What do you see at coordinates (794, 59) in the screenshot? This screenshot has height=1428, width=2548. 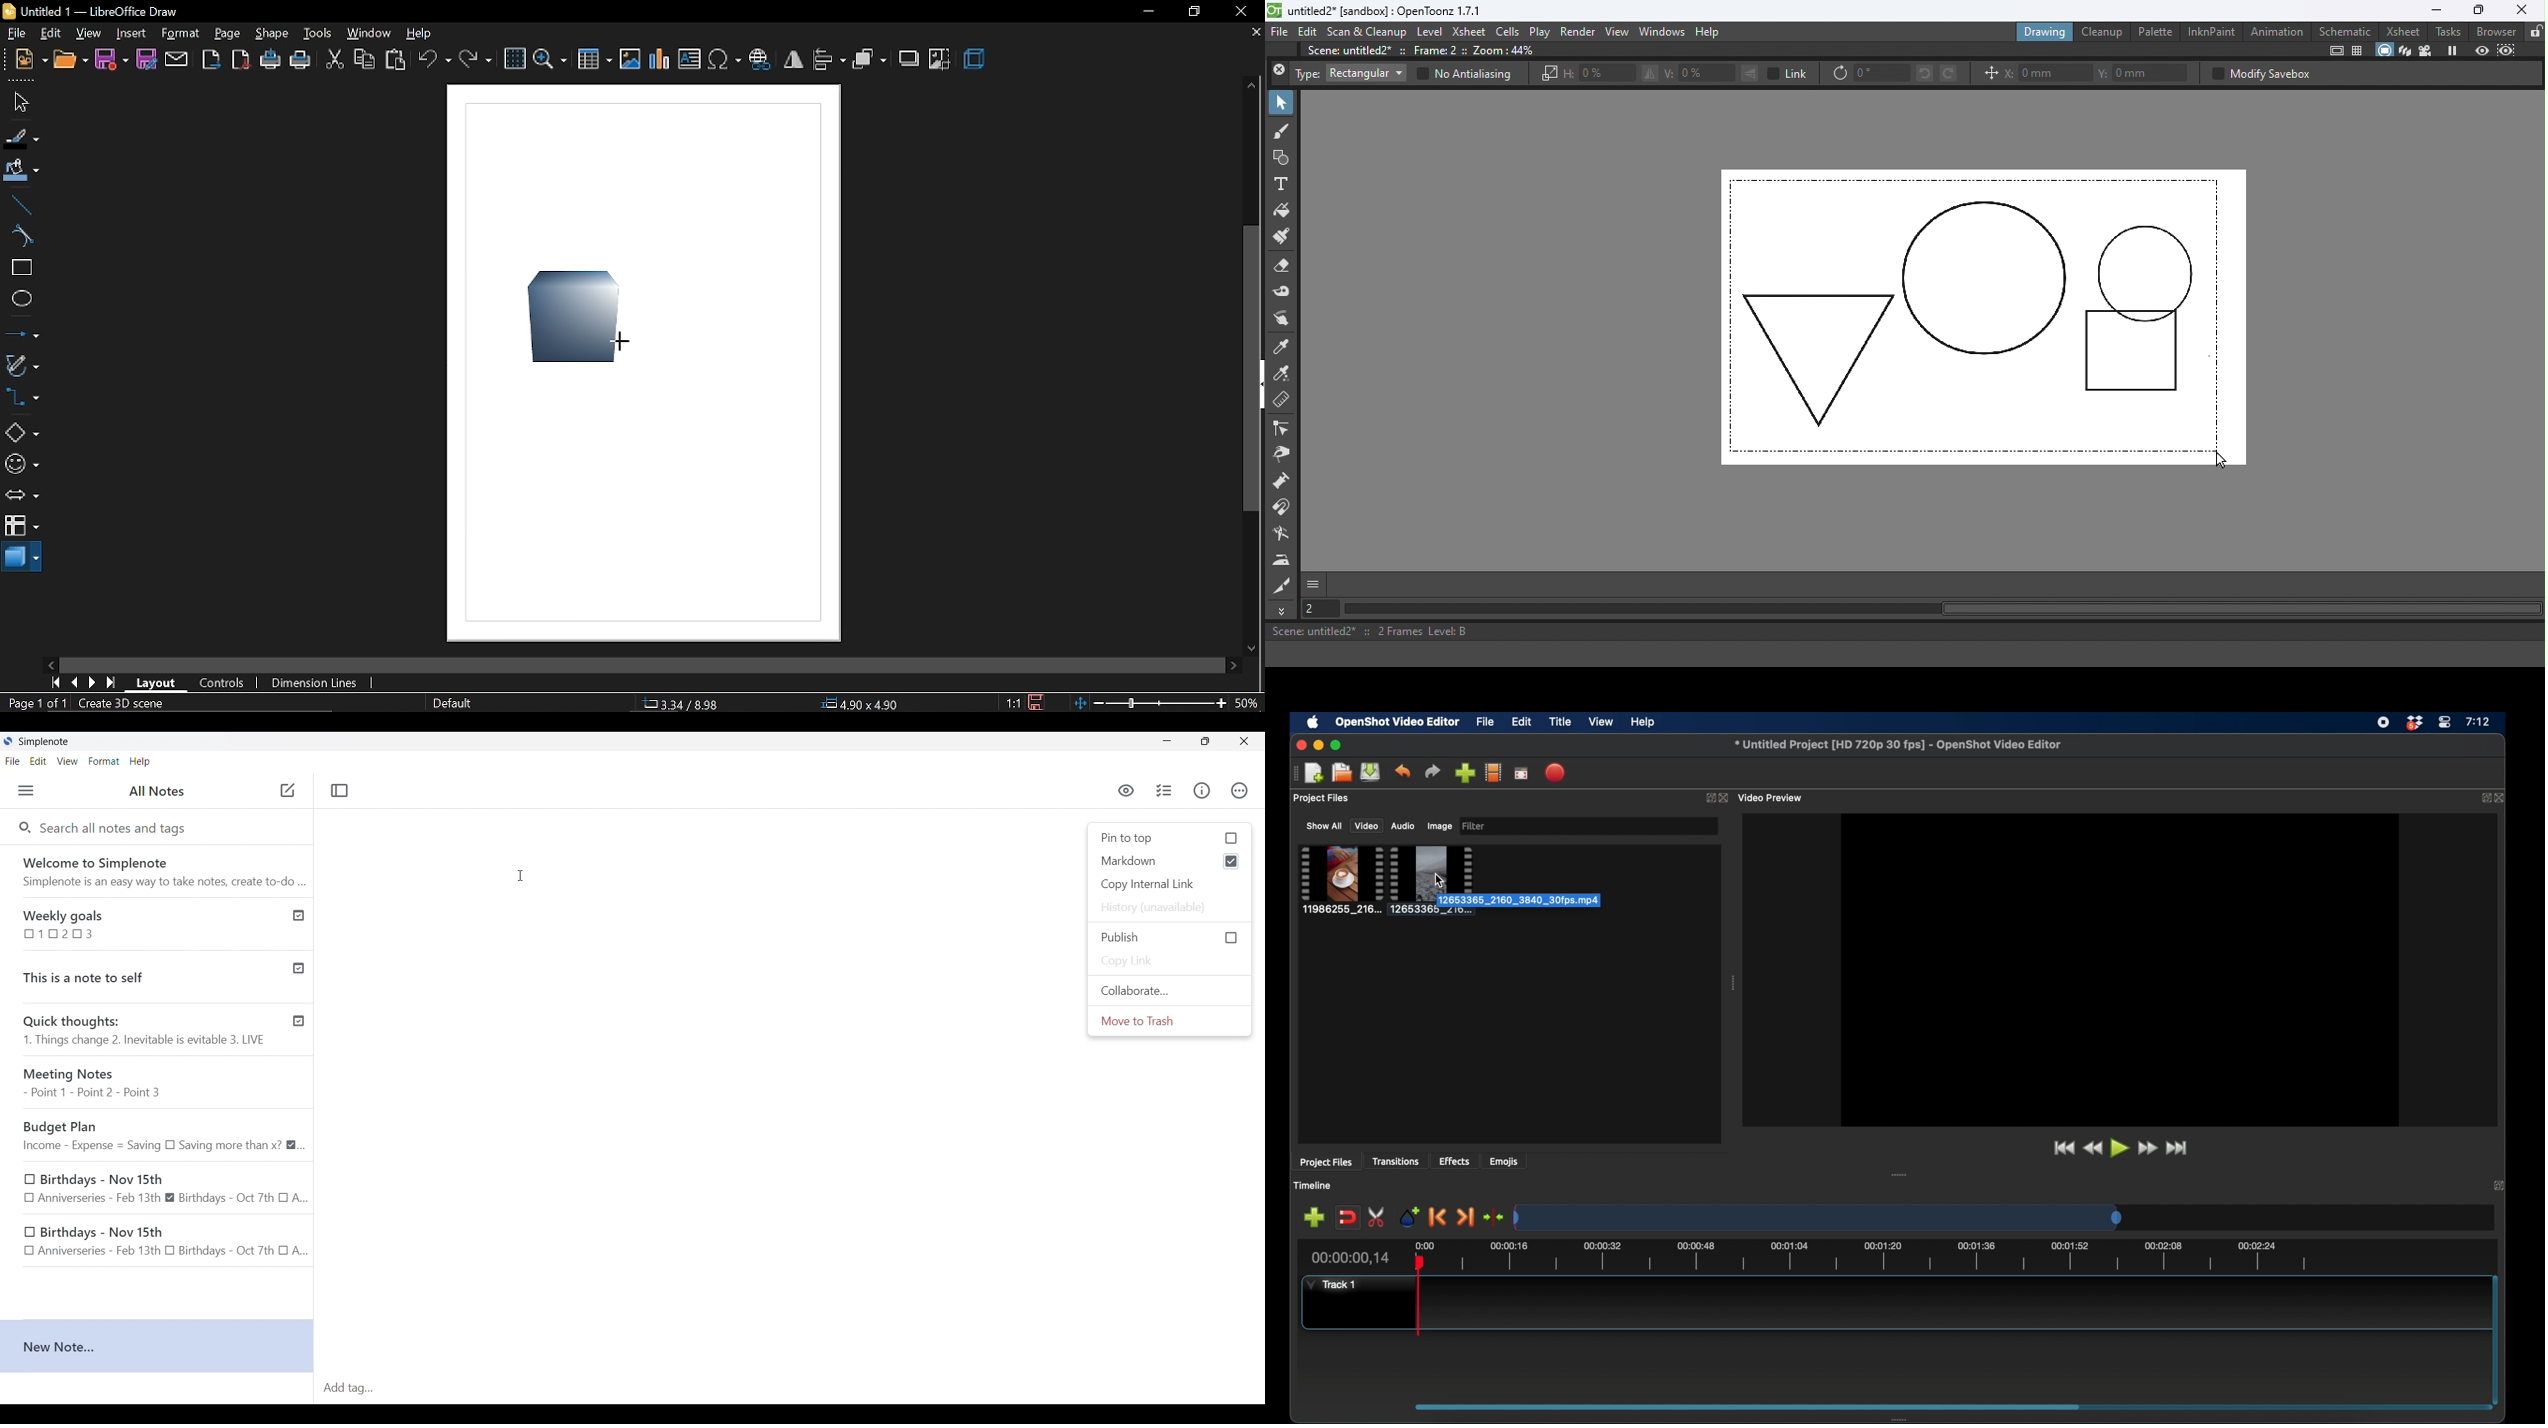 I see `flip` at bounding box center [794, 59].